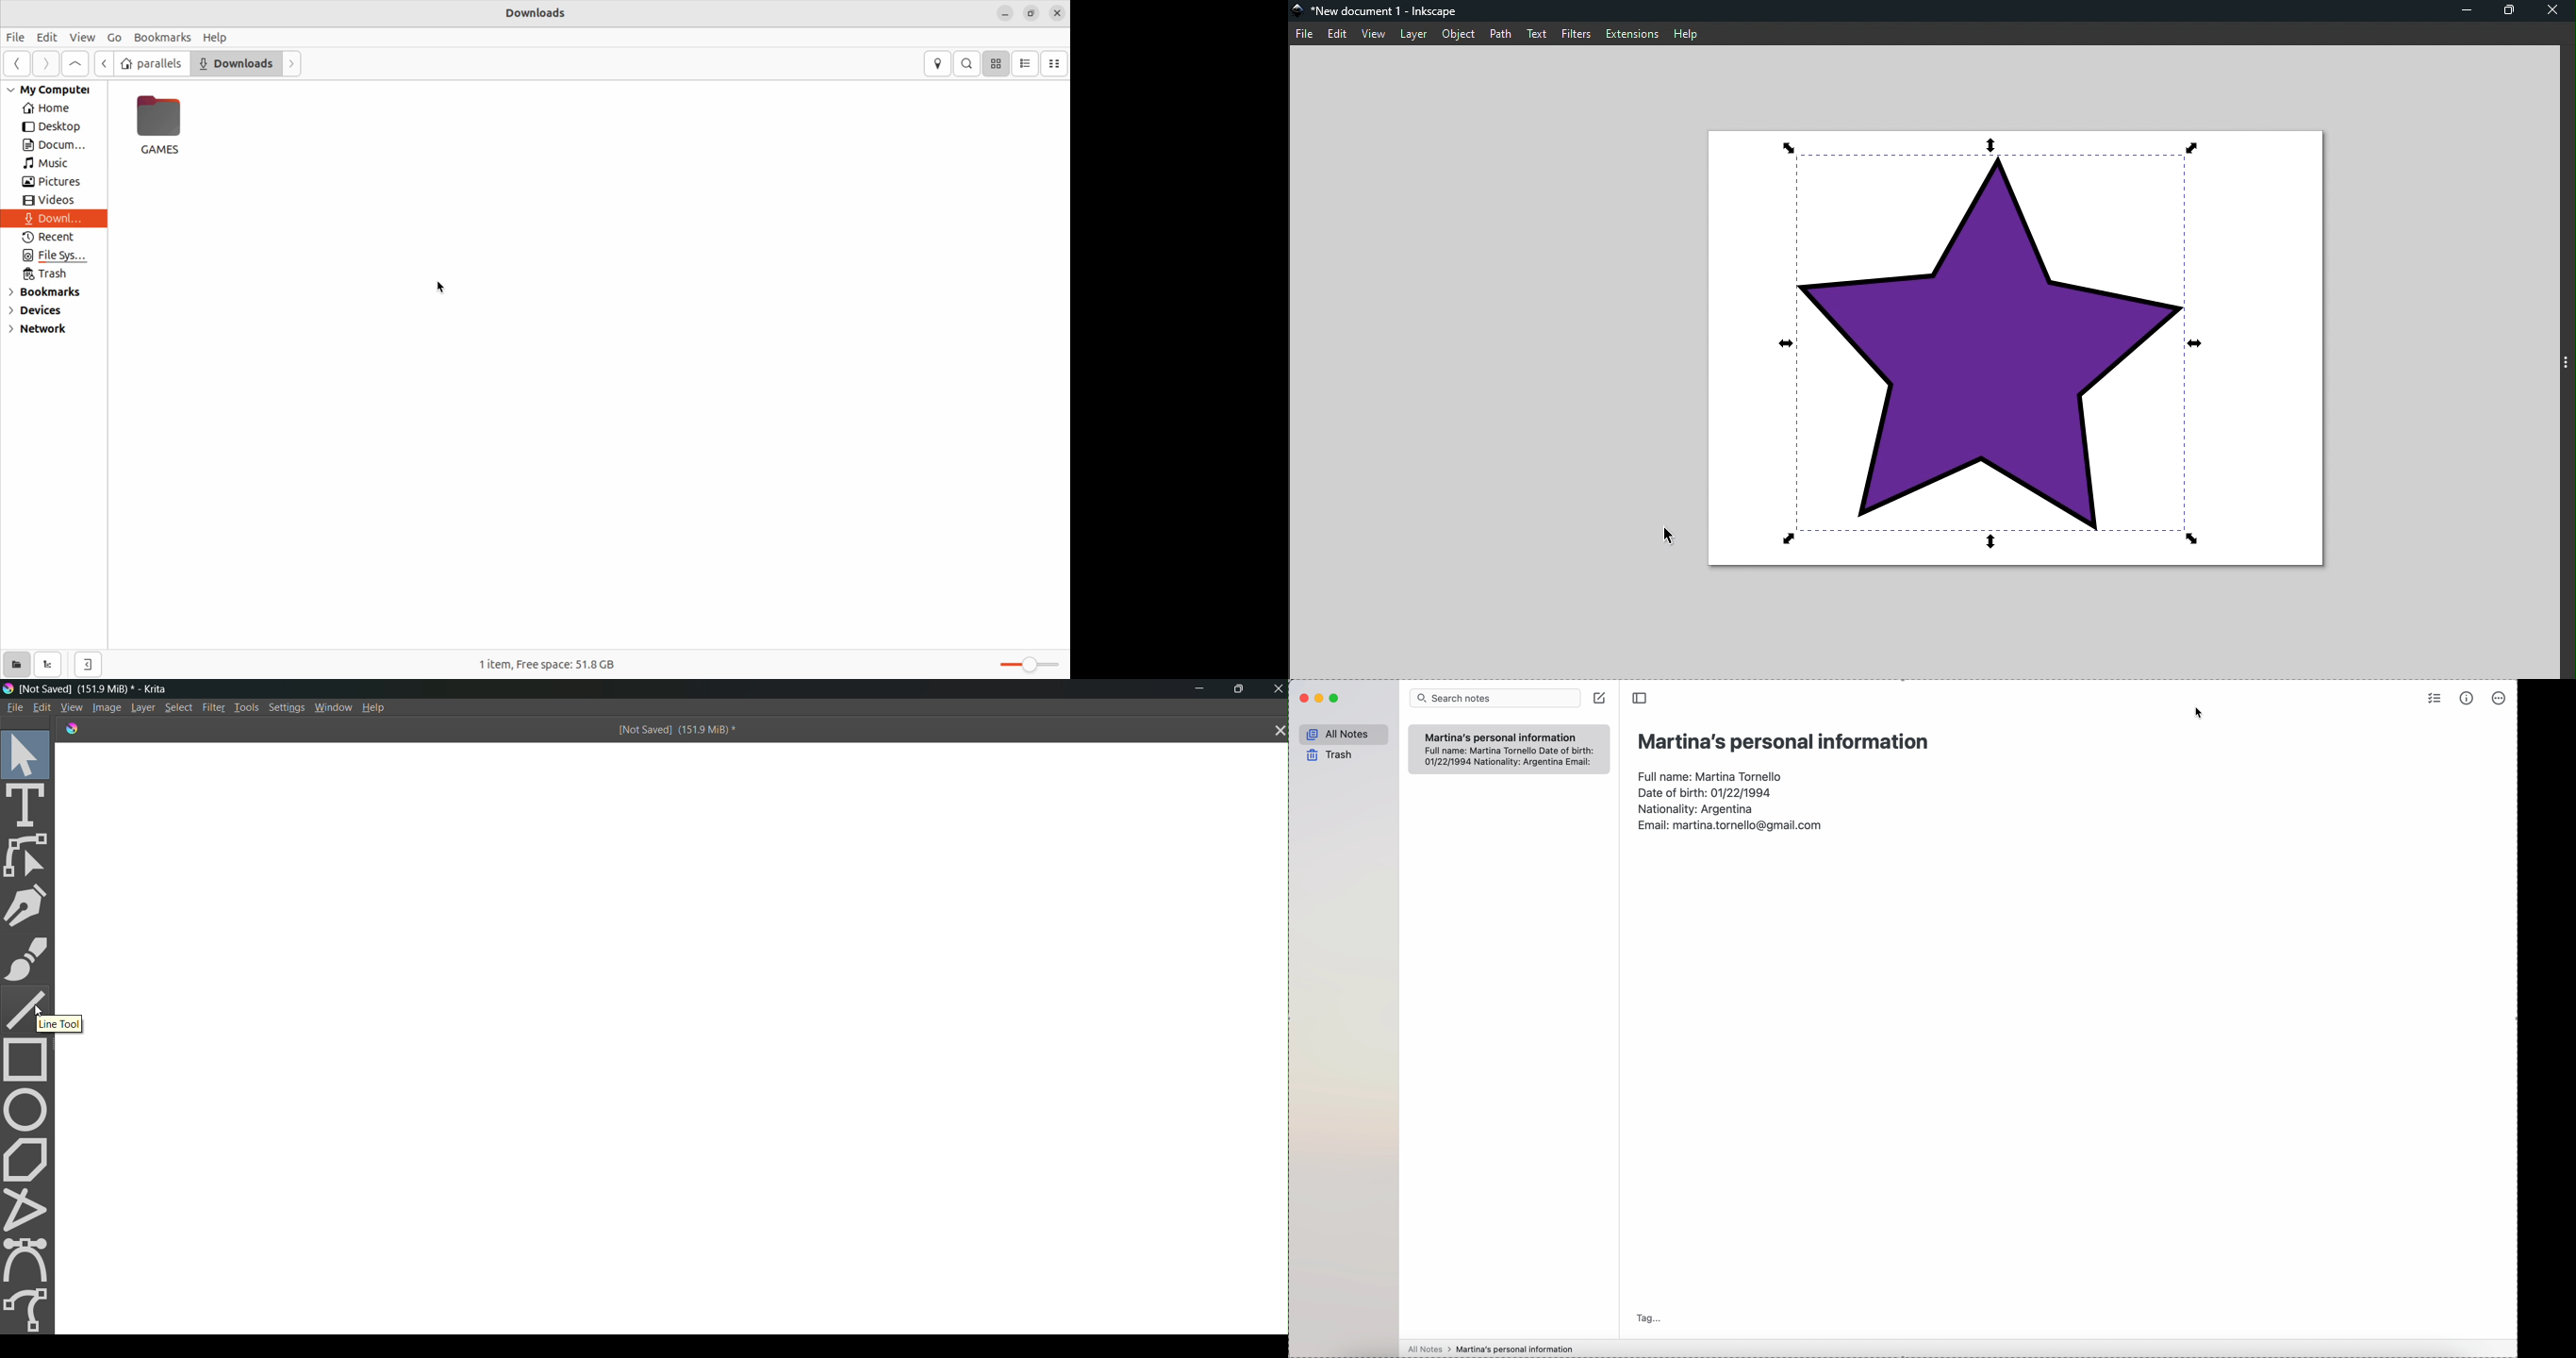 The width and height of the screenshot is (2576, 1372). What do you see at coordinates (52, 331) in the screenshot?
I see `network` at bounding box center [52, 331].